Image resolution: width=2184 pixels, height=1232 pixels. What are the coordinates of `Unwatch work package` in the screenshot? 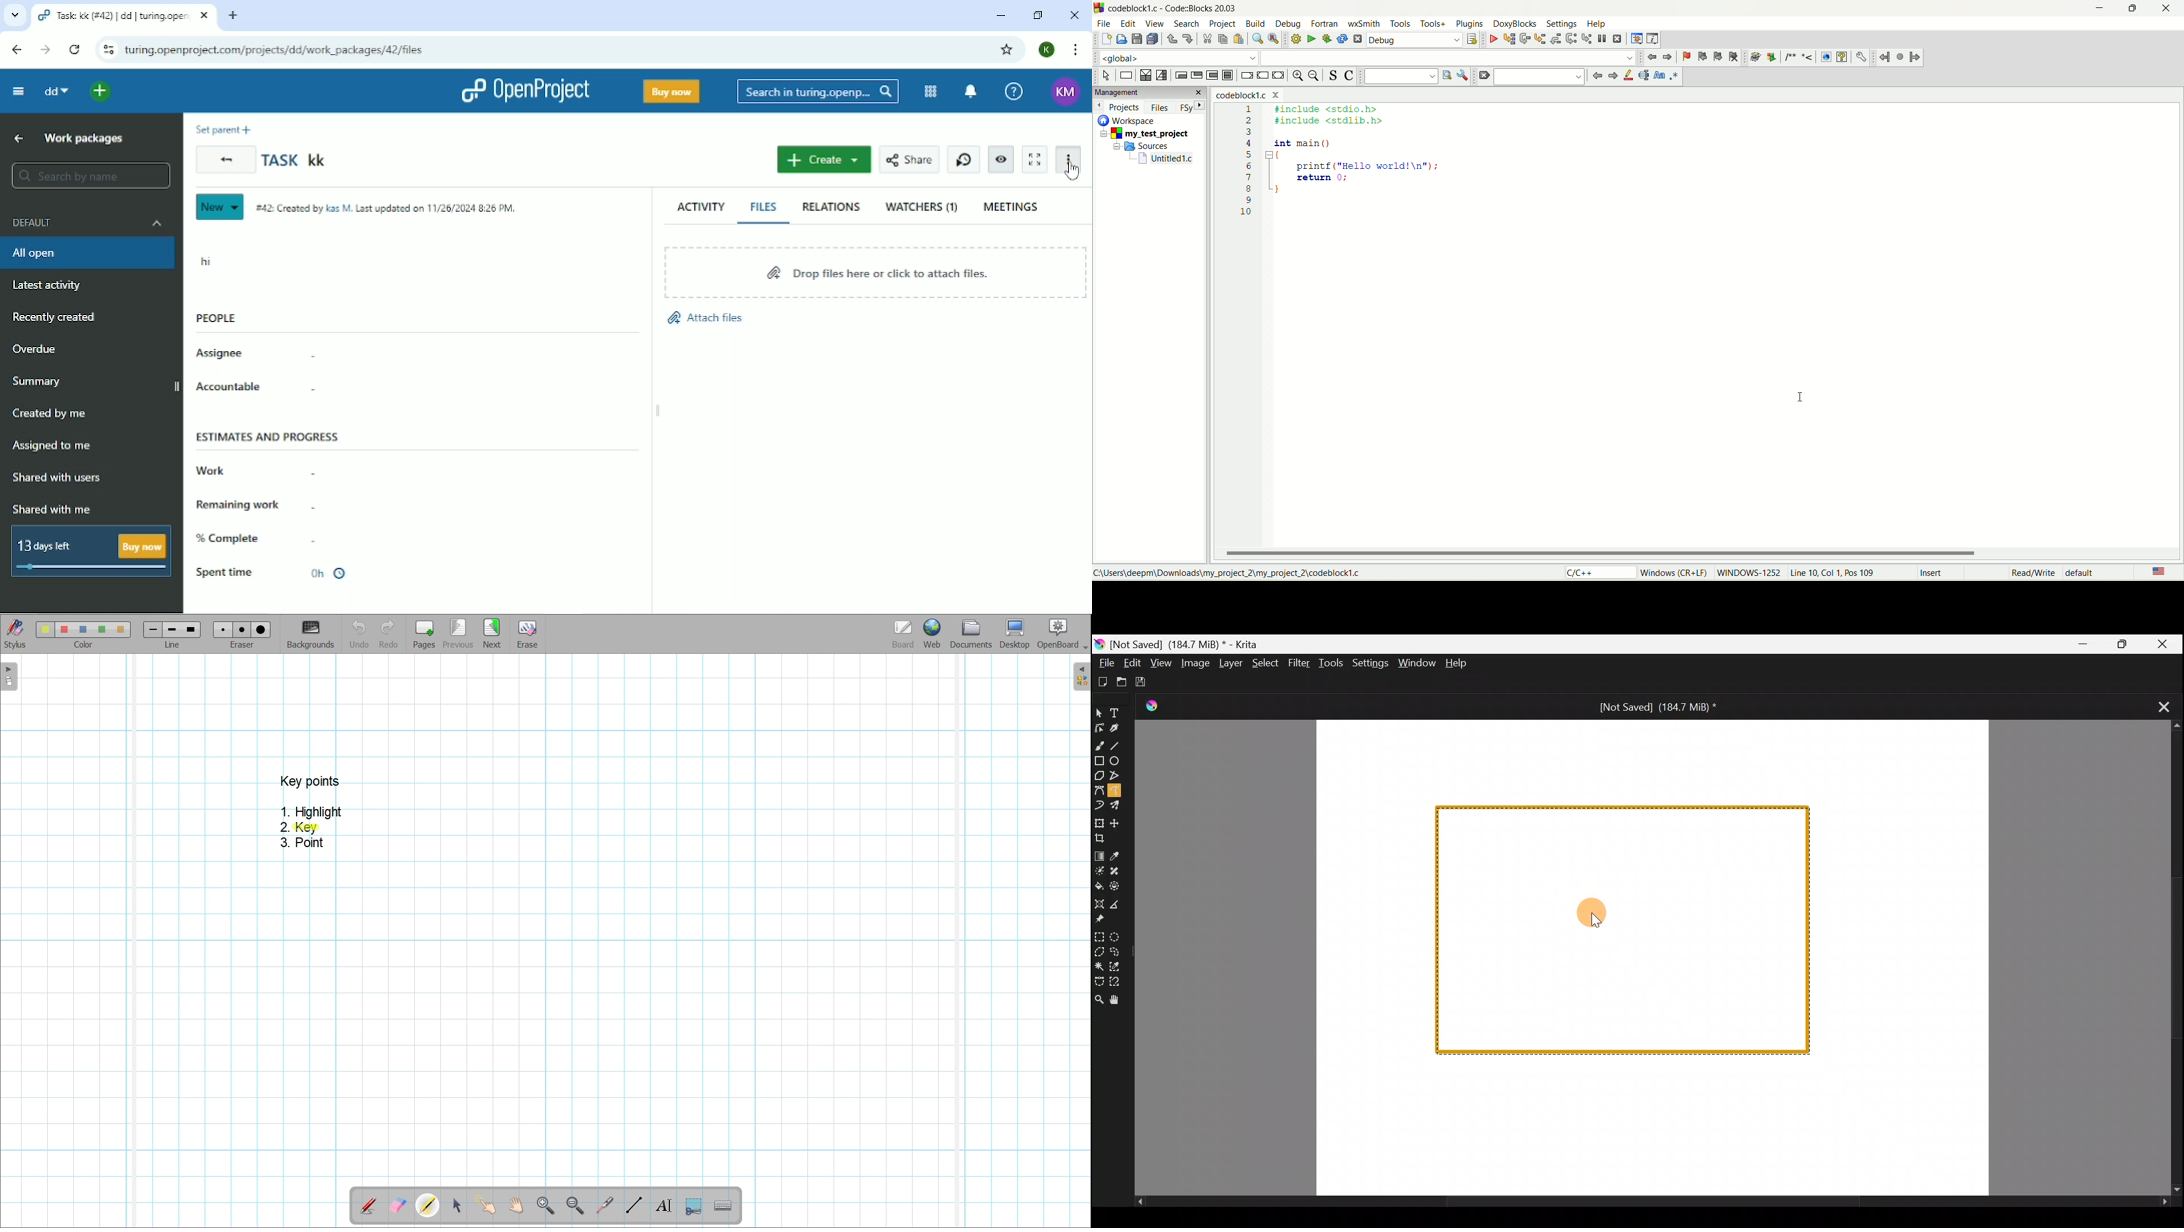 It's located at (1000, 160).